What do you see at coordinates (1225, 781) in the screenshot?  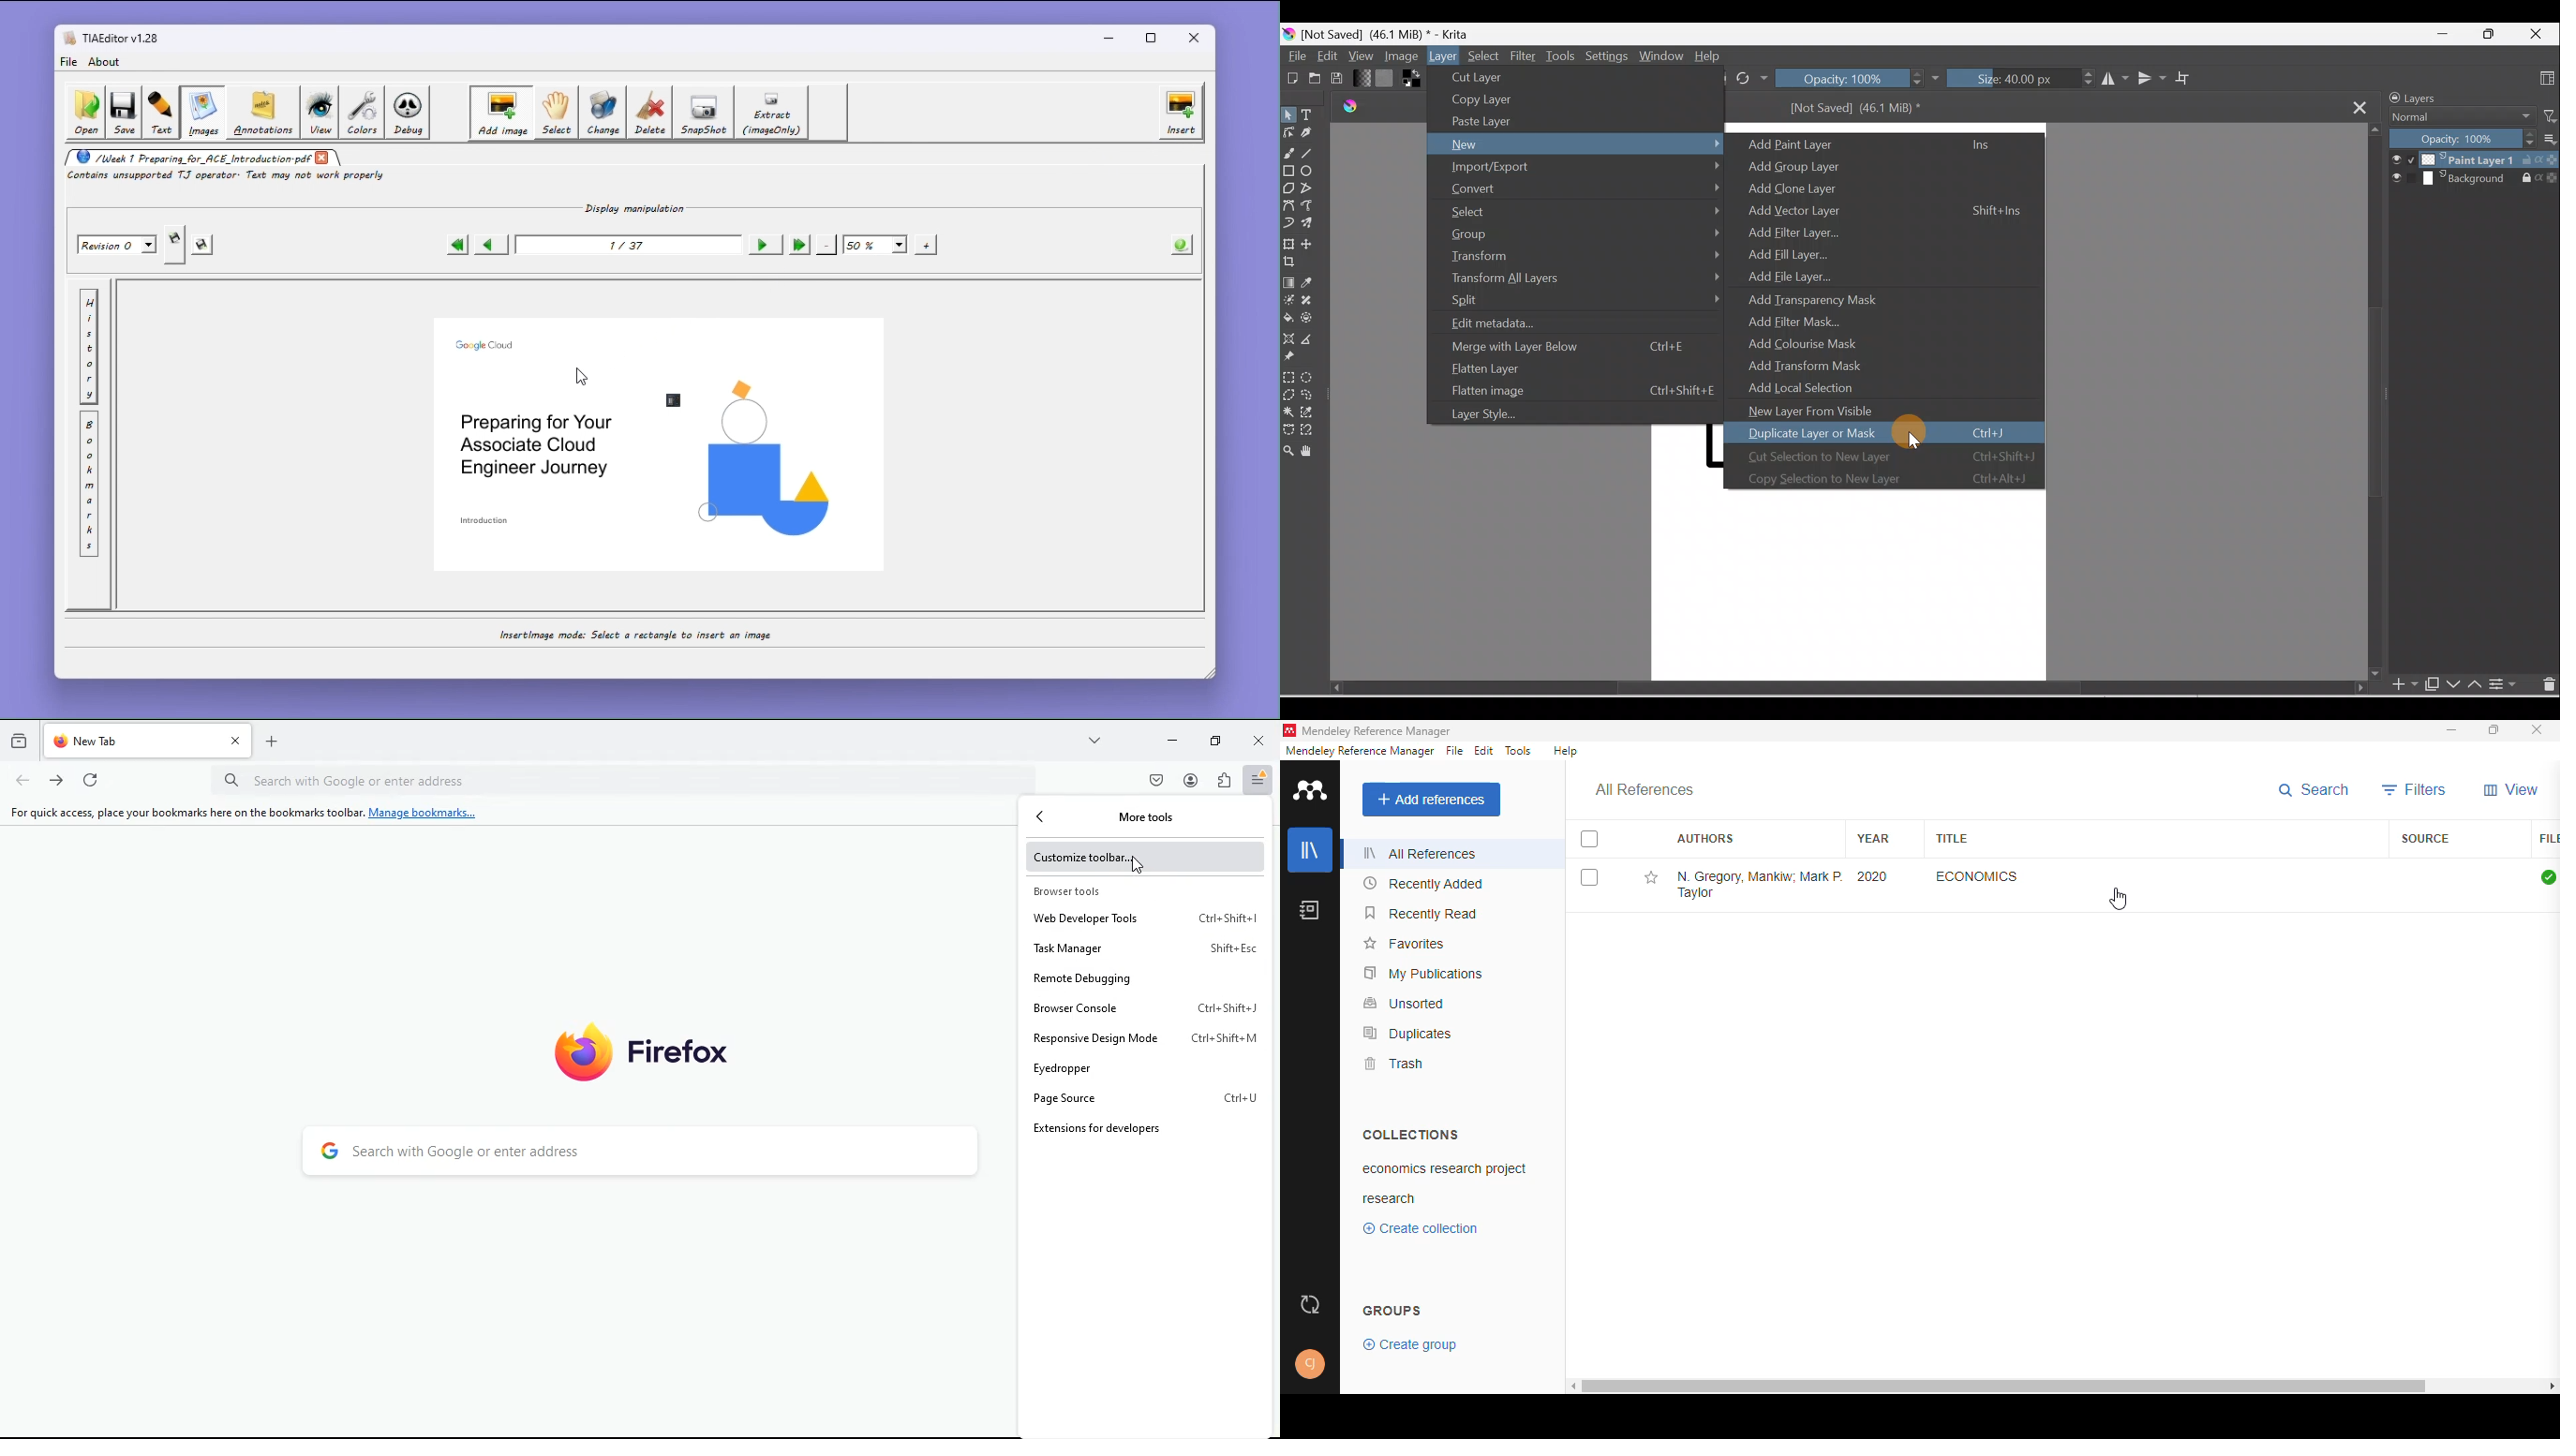 I see `extensions` at bounding box center [1225, 781].